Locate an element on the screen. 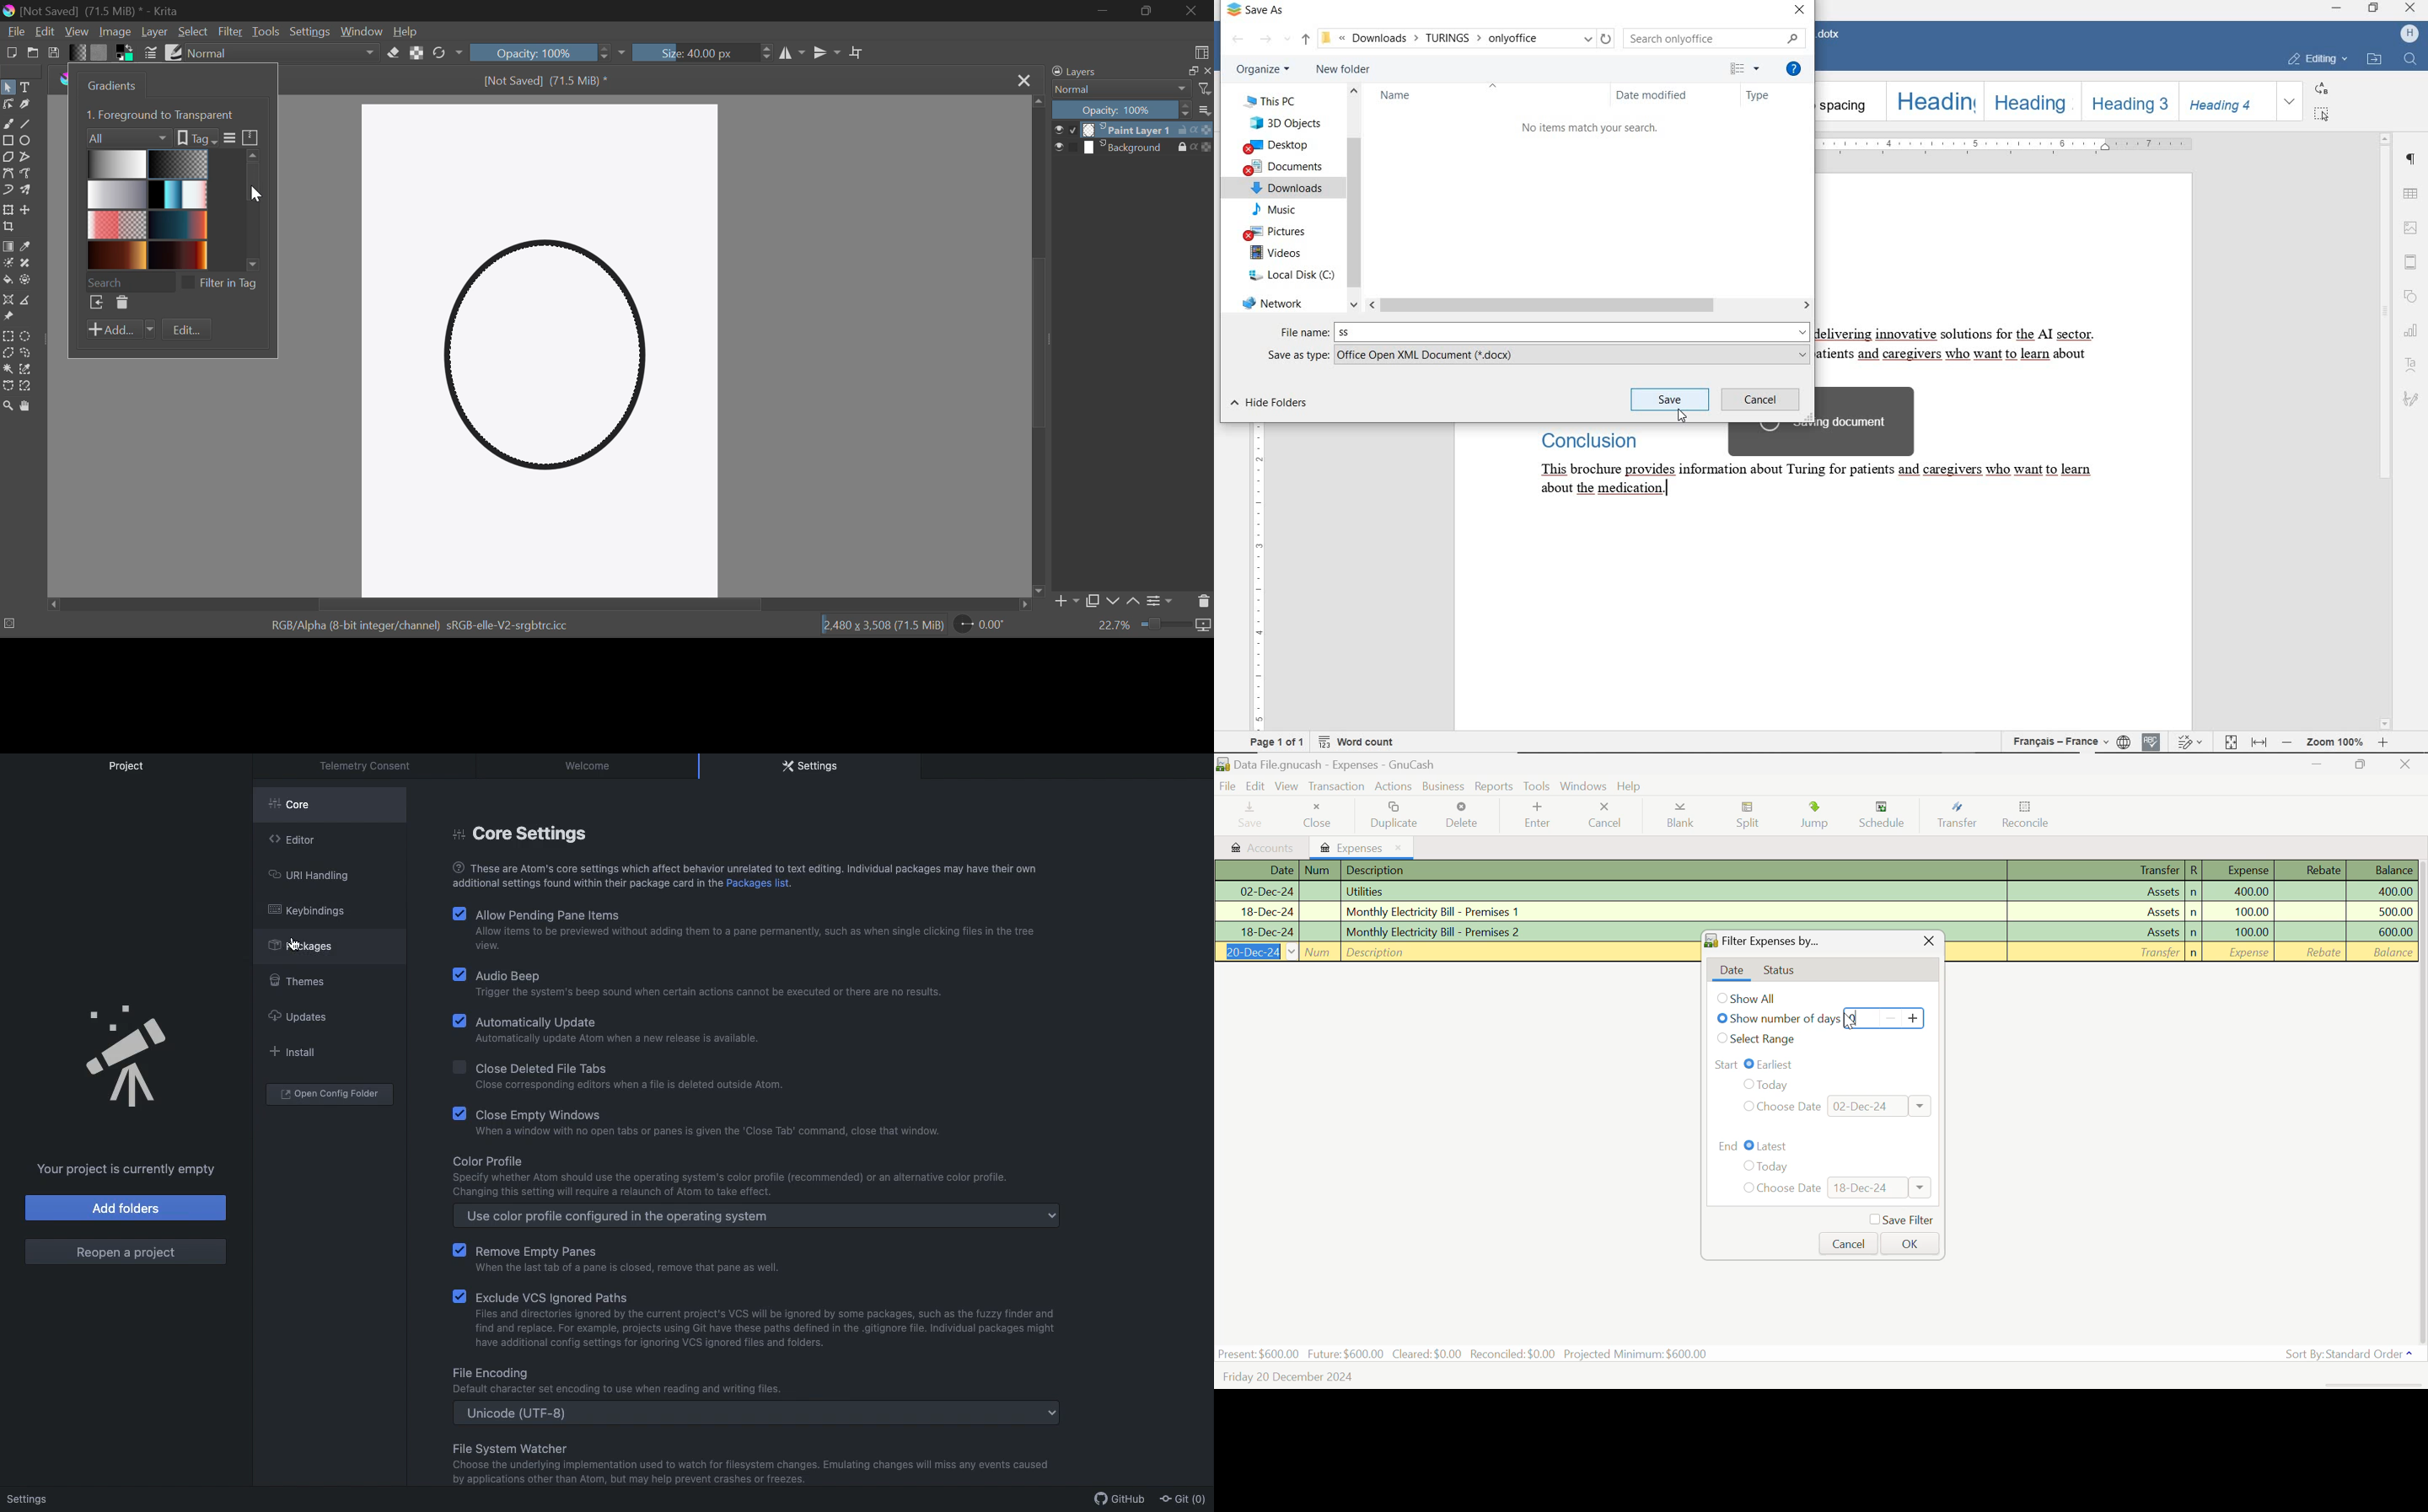 Image resolution: width=2436 pixels, height=1512 pixels. Settings is located at coordinates (1162, 601).